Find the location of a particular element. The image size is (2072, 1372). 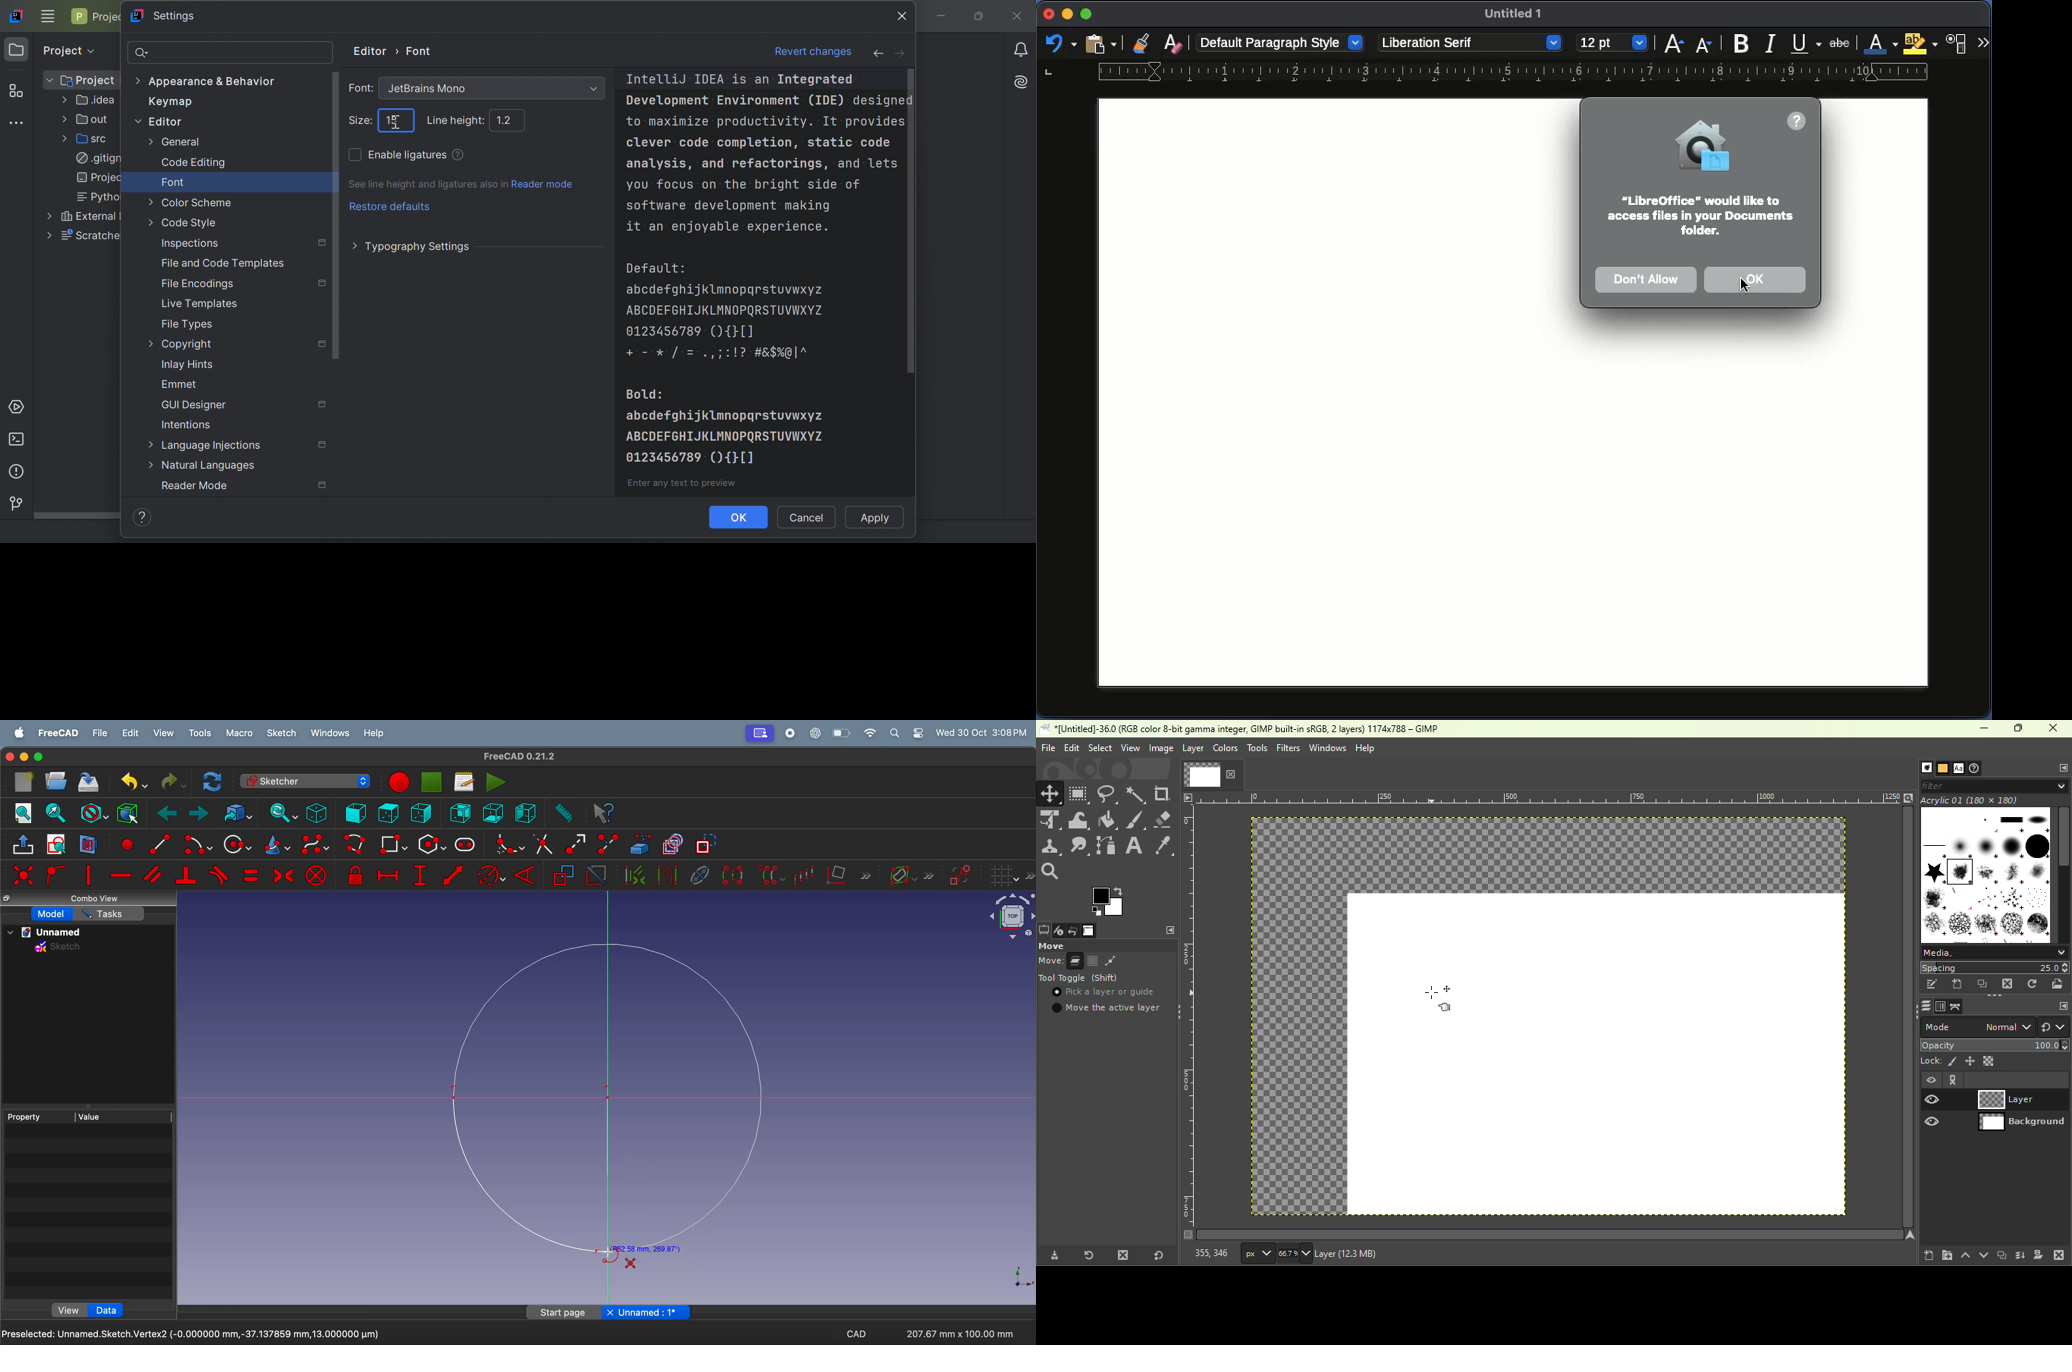

constrain block is located at coordinates (316, 875).